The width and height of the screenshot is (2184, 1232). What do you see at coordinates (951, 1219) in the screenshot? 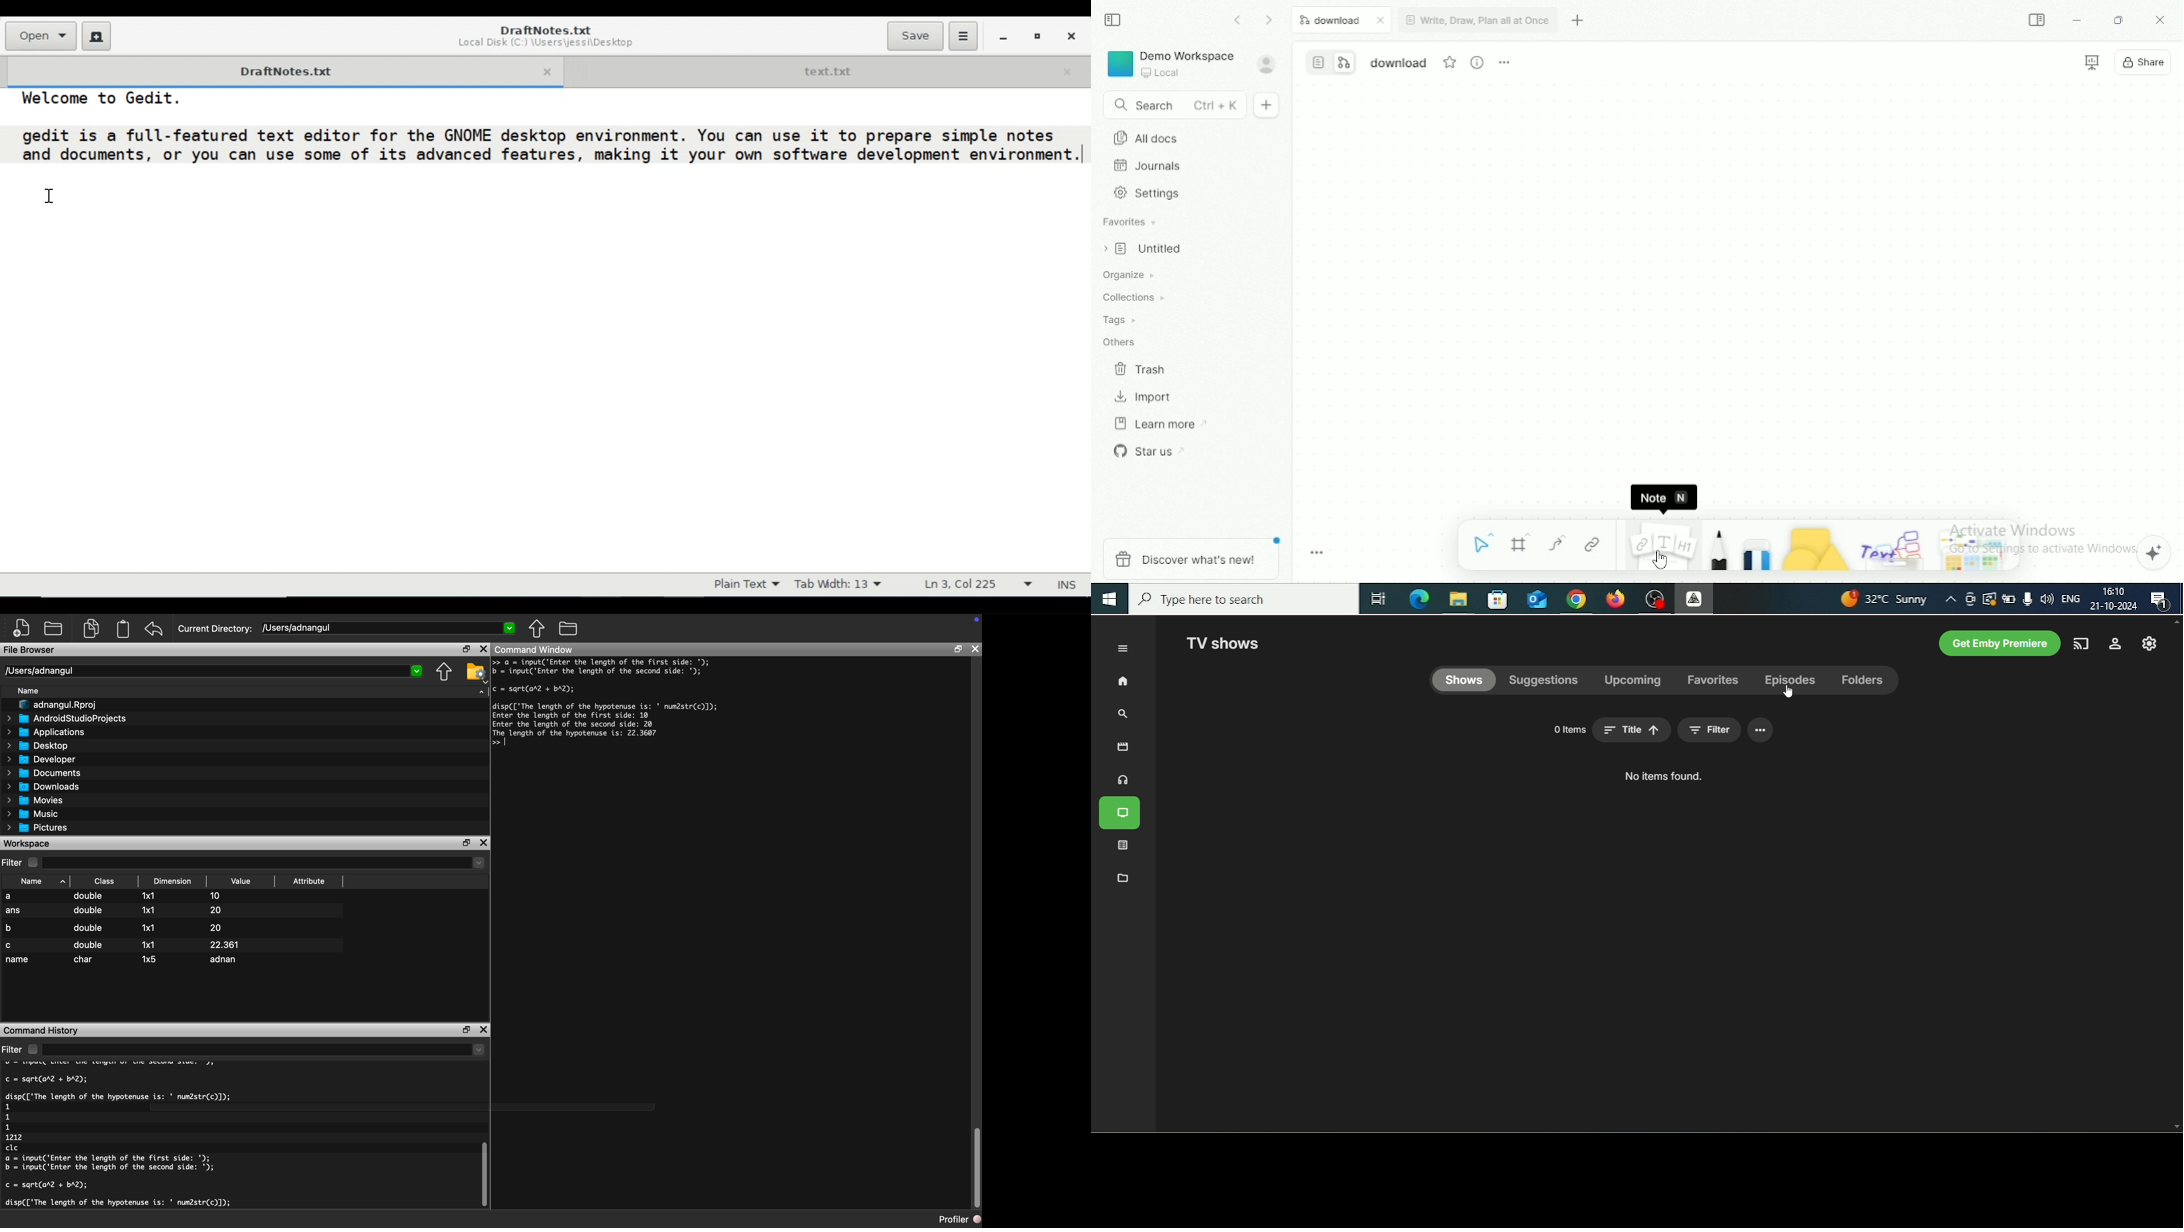
I see `profiler` at bounding box center [951, 1219].